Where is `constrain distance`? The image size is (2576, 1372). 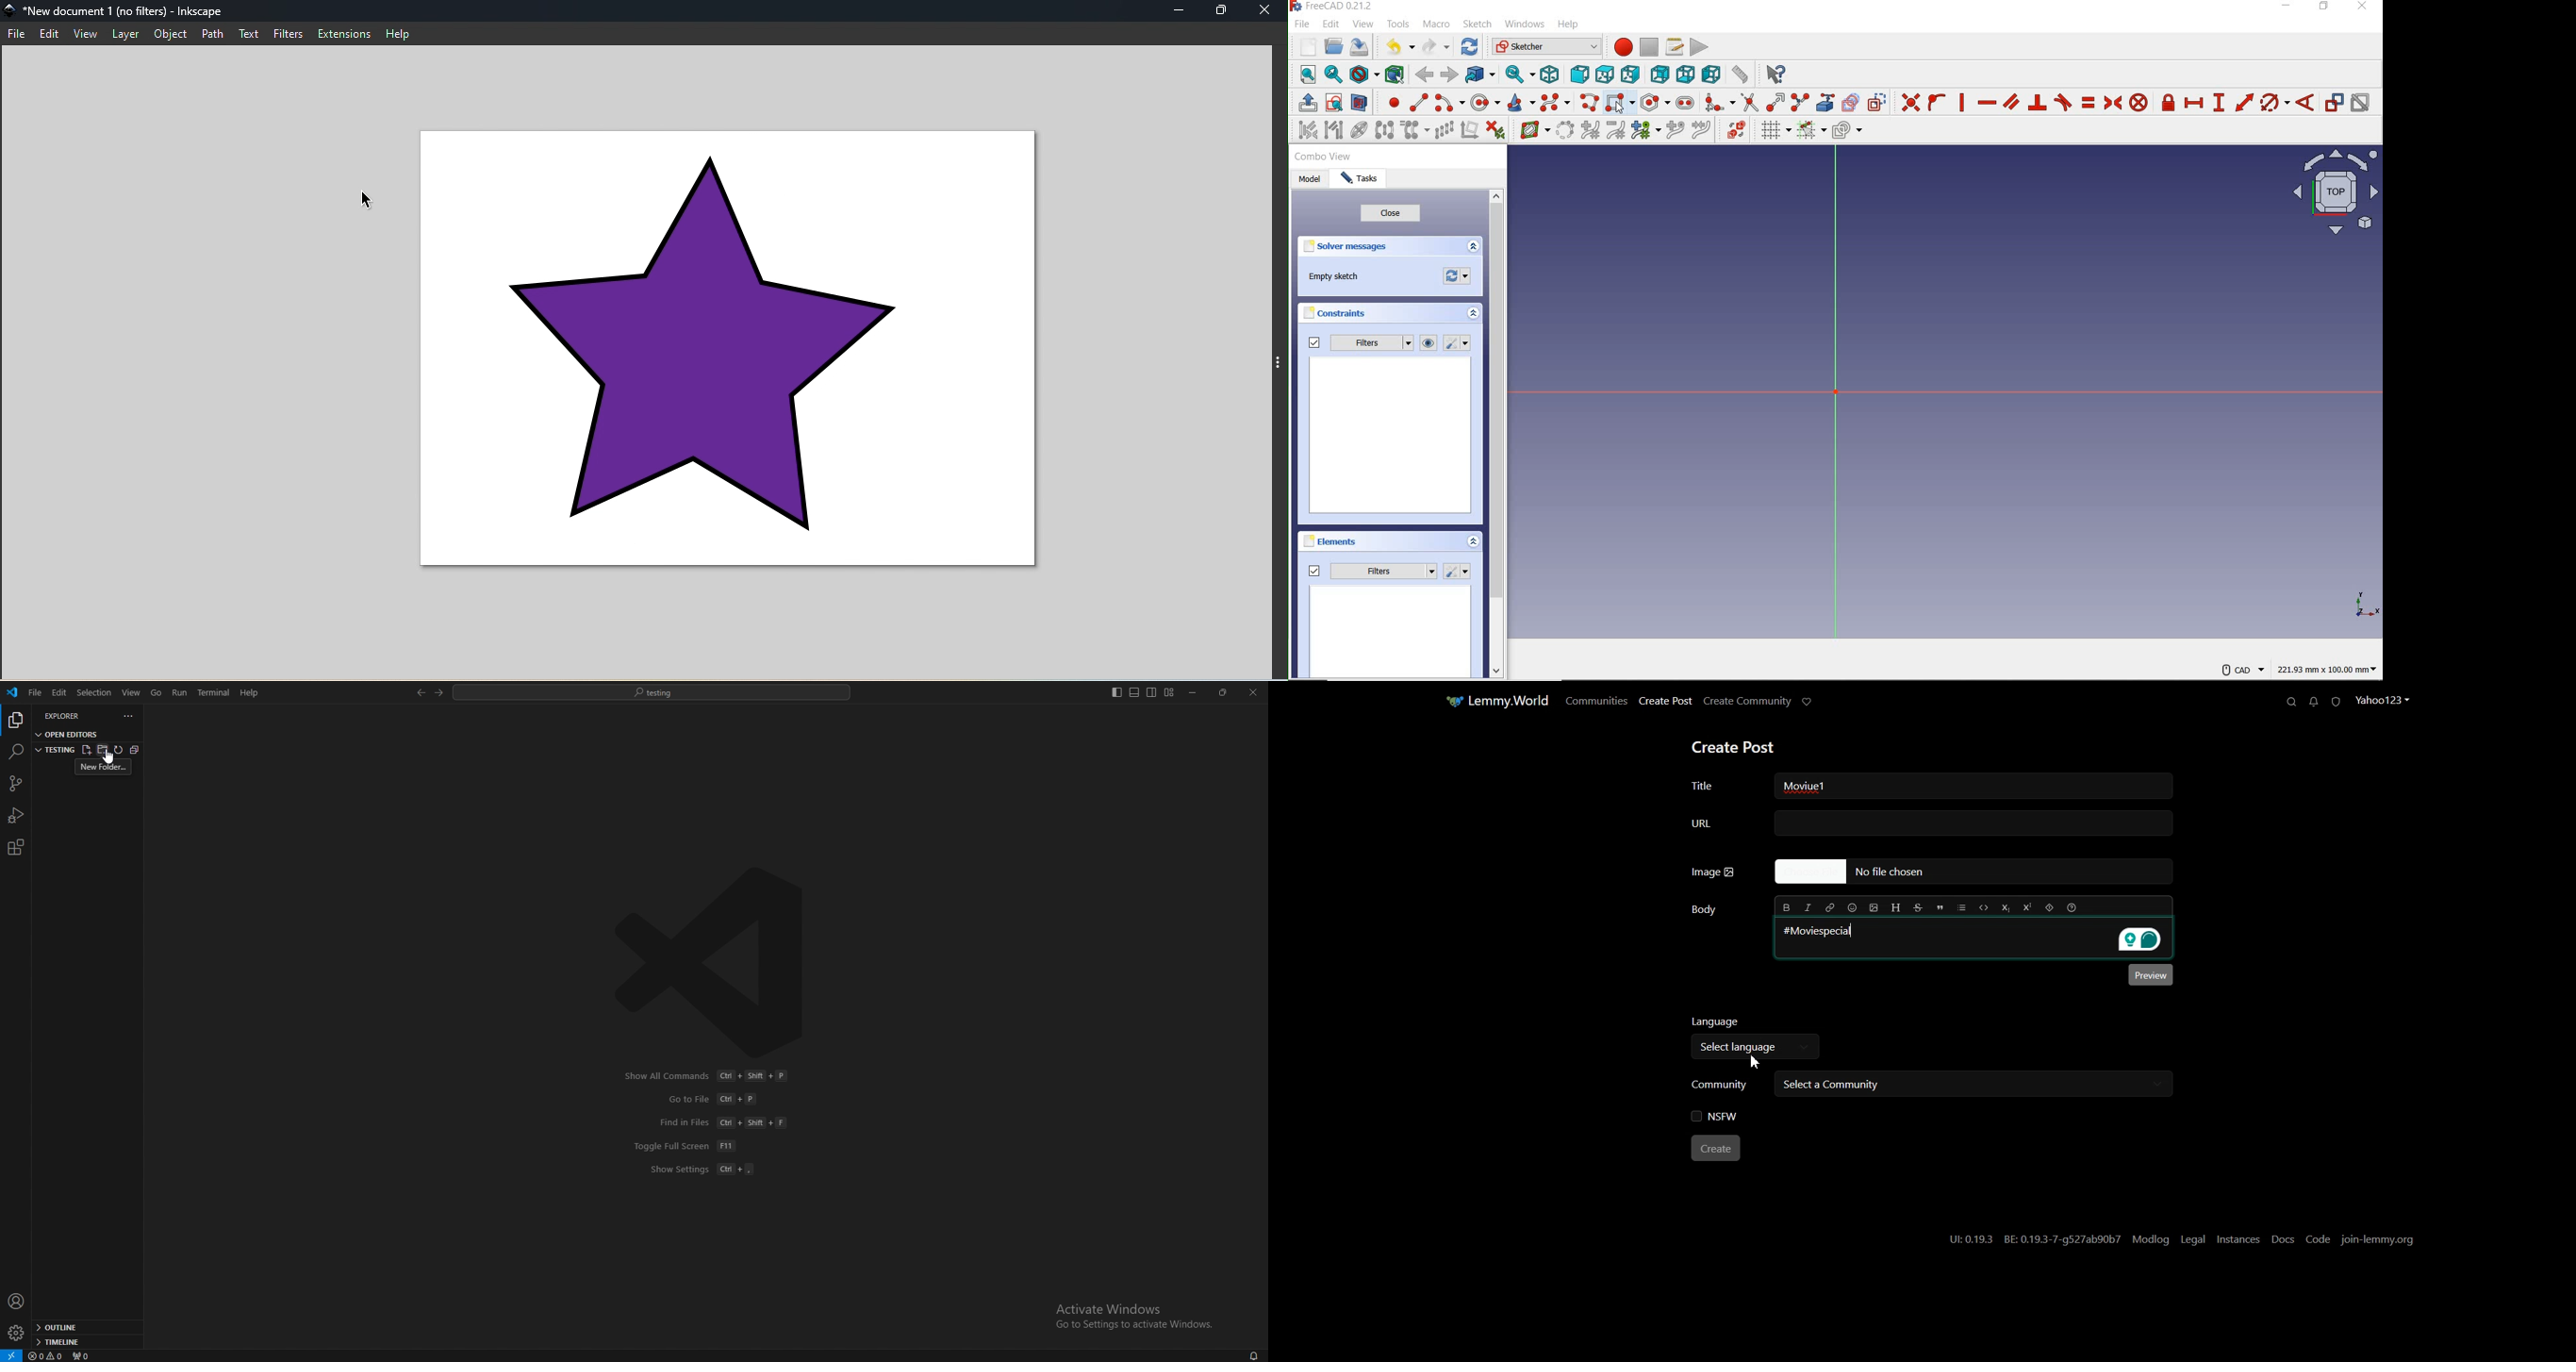 constrain distance is located at coordinates (2244, 103).